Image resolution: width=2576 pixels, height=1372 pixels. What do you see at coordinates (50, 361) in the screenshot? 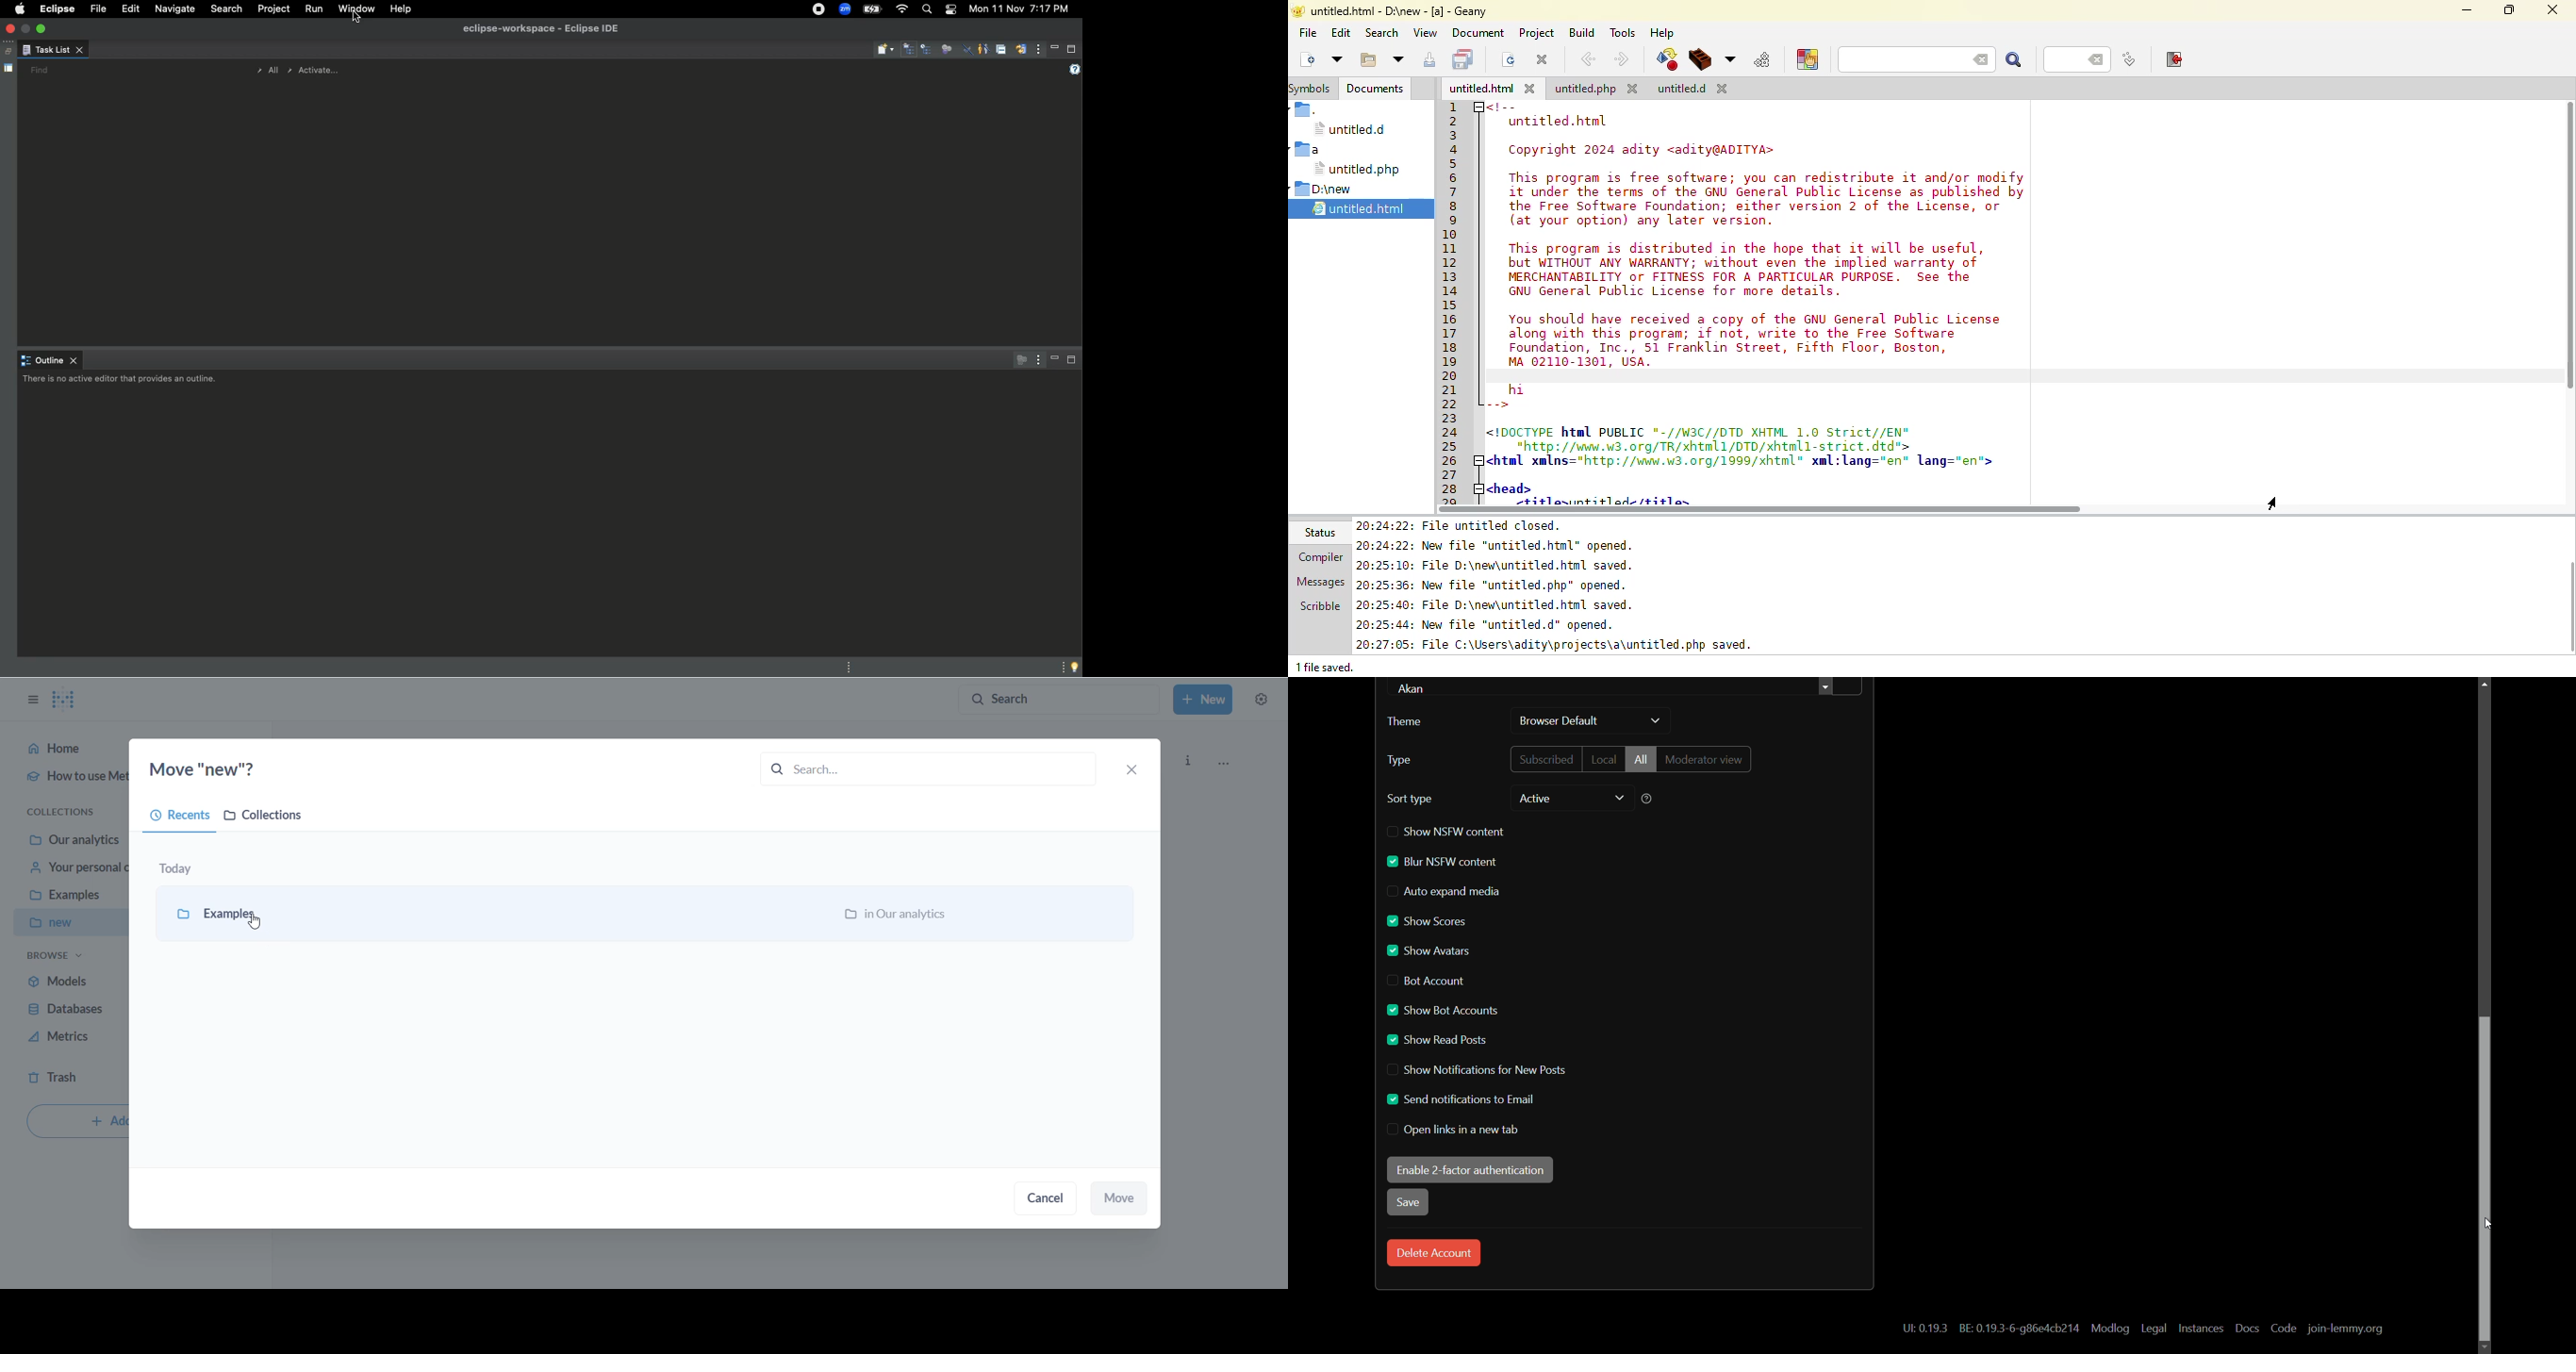
I see `Outline` at bounding box center [50, 361].